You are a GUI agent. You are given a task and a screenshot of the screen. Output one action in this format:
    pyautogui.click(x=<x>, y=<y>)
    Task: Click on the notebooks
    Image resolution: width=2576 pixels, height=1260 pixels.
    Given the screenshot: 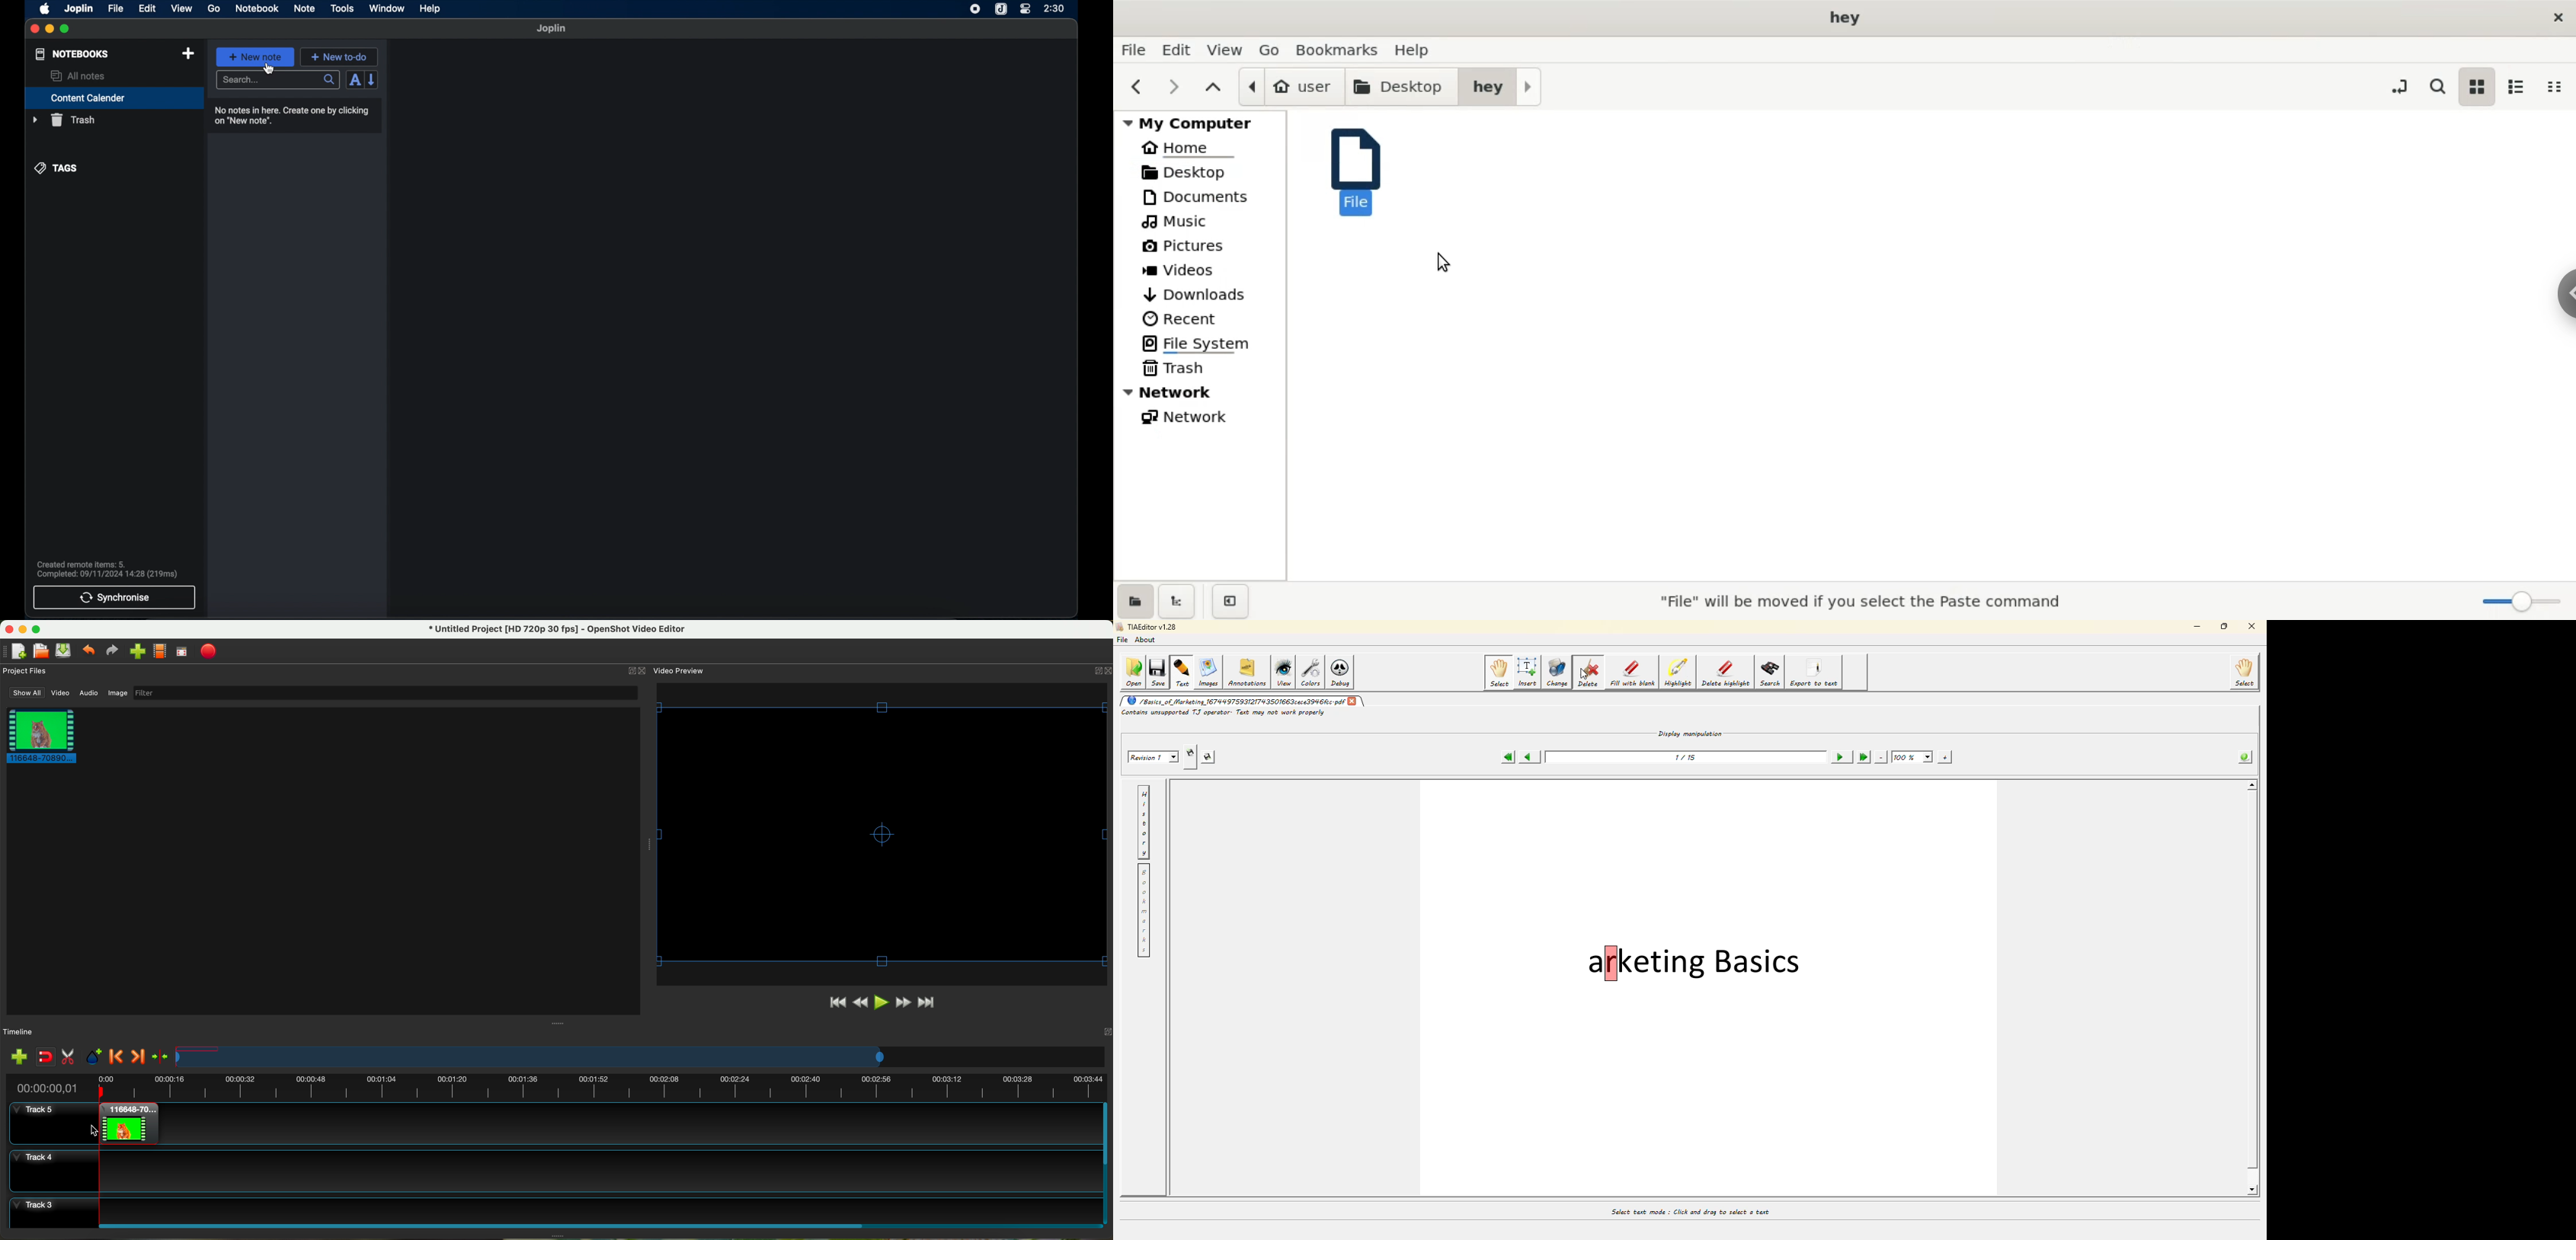 What is the action you would take?
    pyautogui.click(x=72, y=54)
    